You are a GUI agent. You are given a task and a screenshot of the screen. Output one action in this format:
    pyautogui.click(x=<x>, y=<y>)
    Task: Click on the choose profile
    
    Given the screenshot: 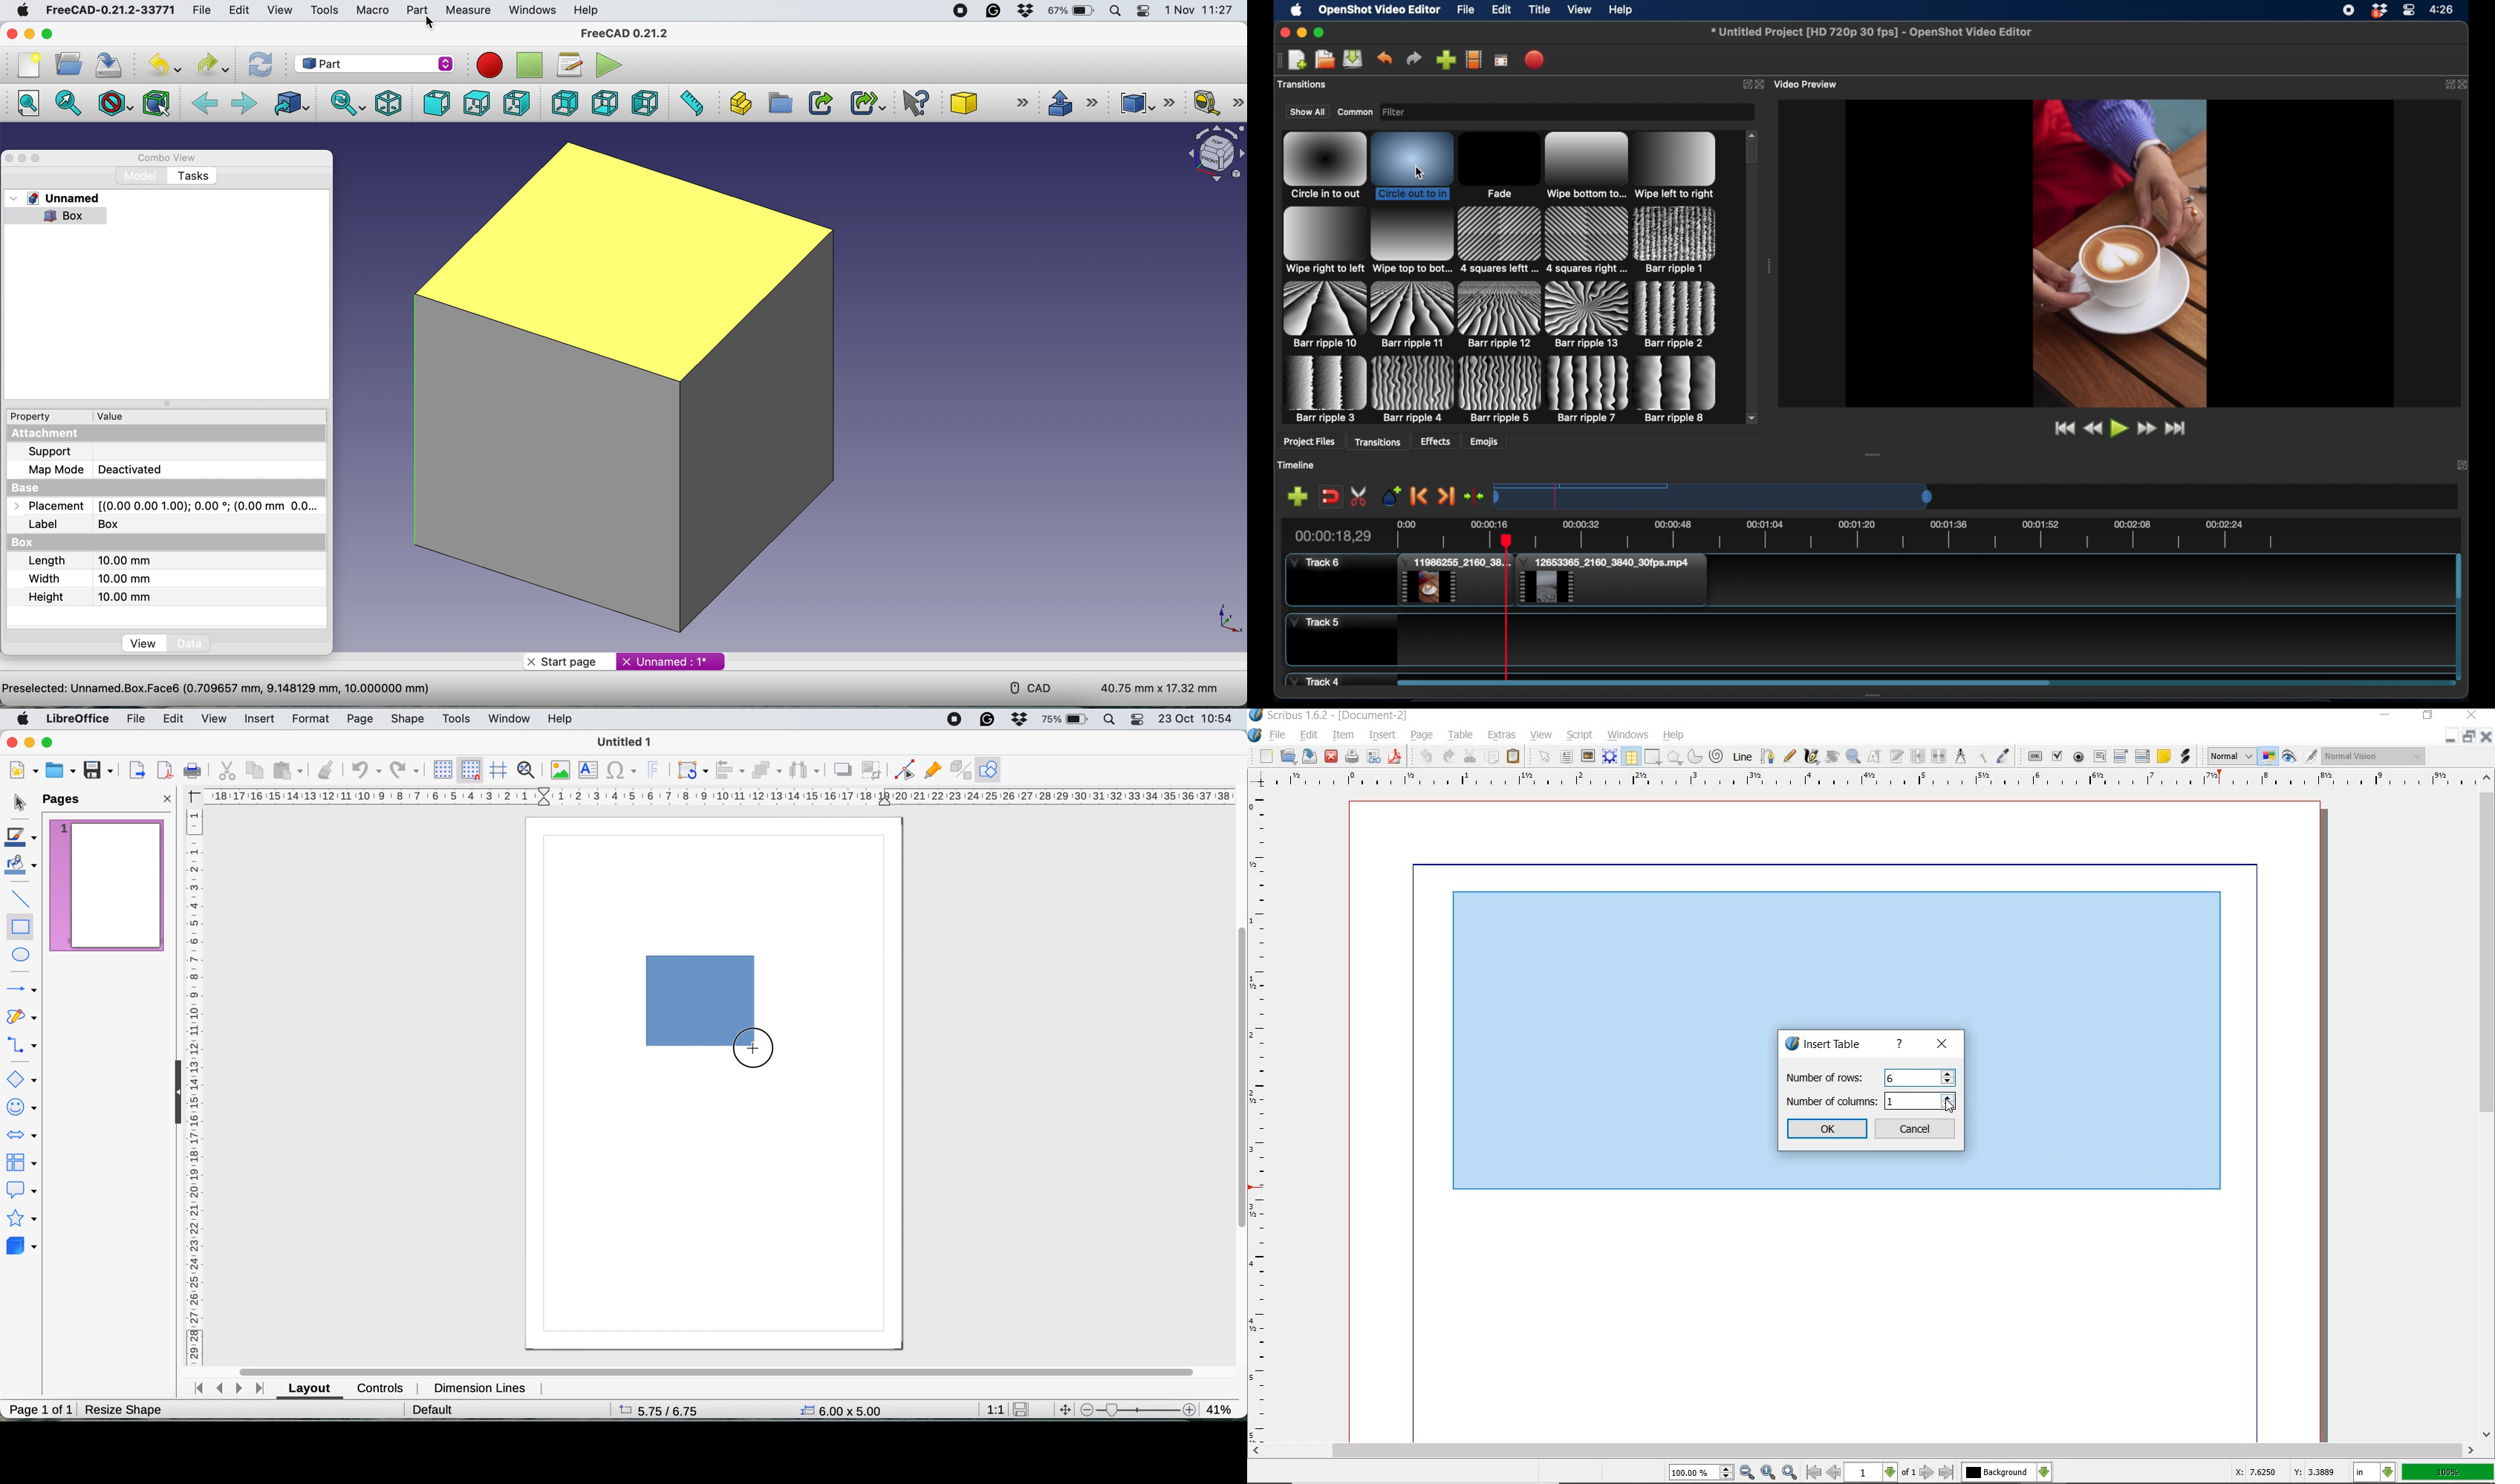 What is the action you would take?
    pyautogui.click(x=1473, y=59)
    